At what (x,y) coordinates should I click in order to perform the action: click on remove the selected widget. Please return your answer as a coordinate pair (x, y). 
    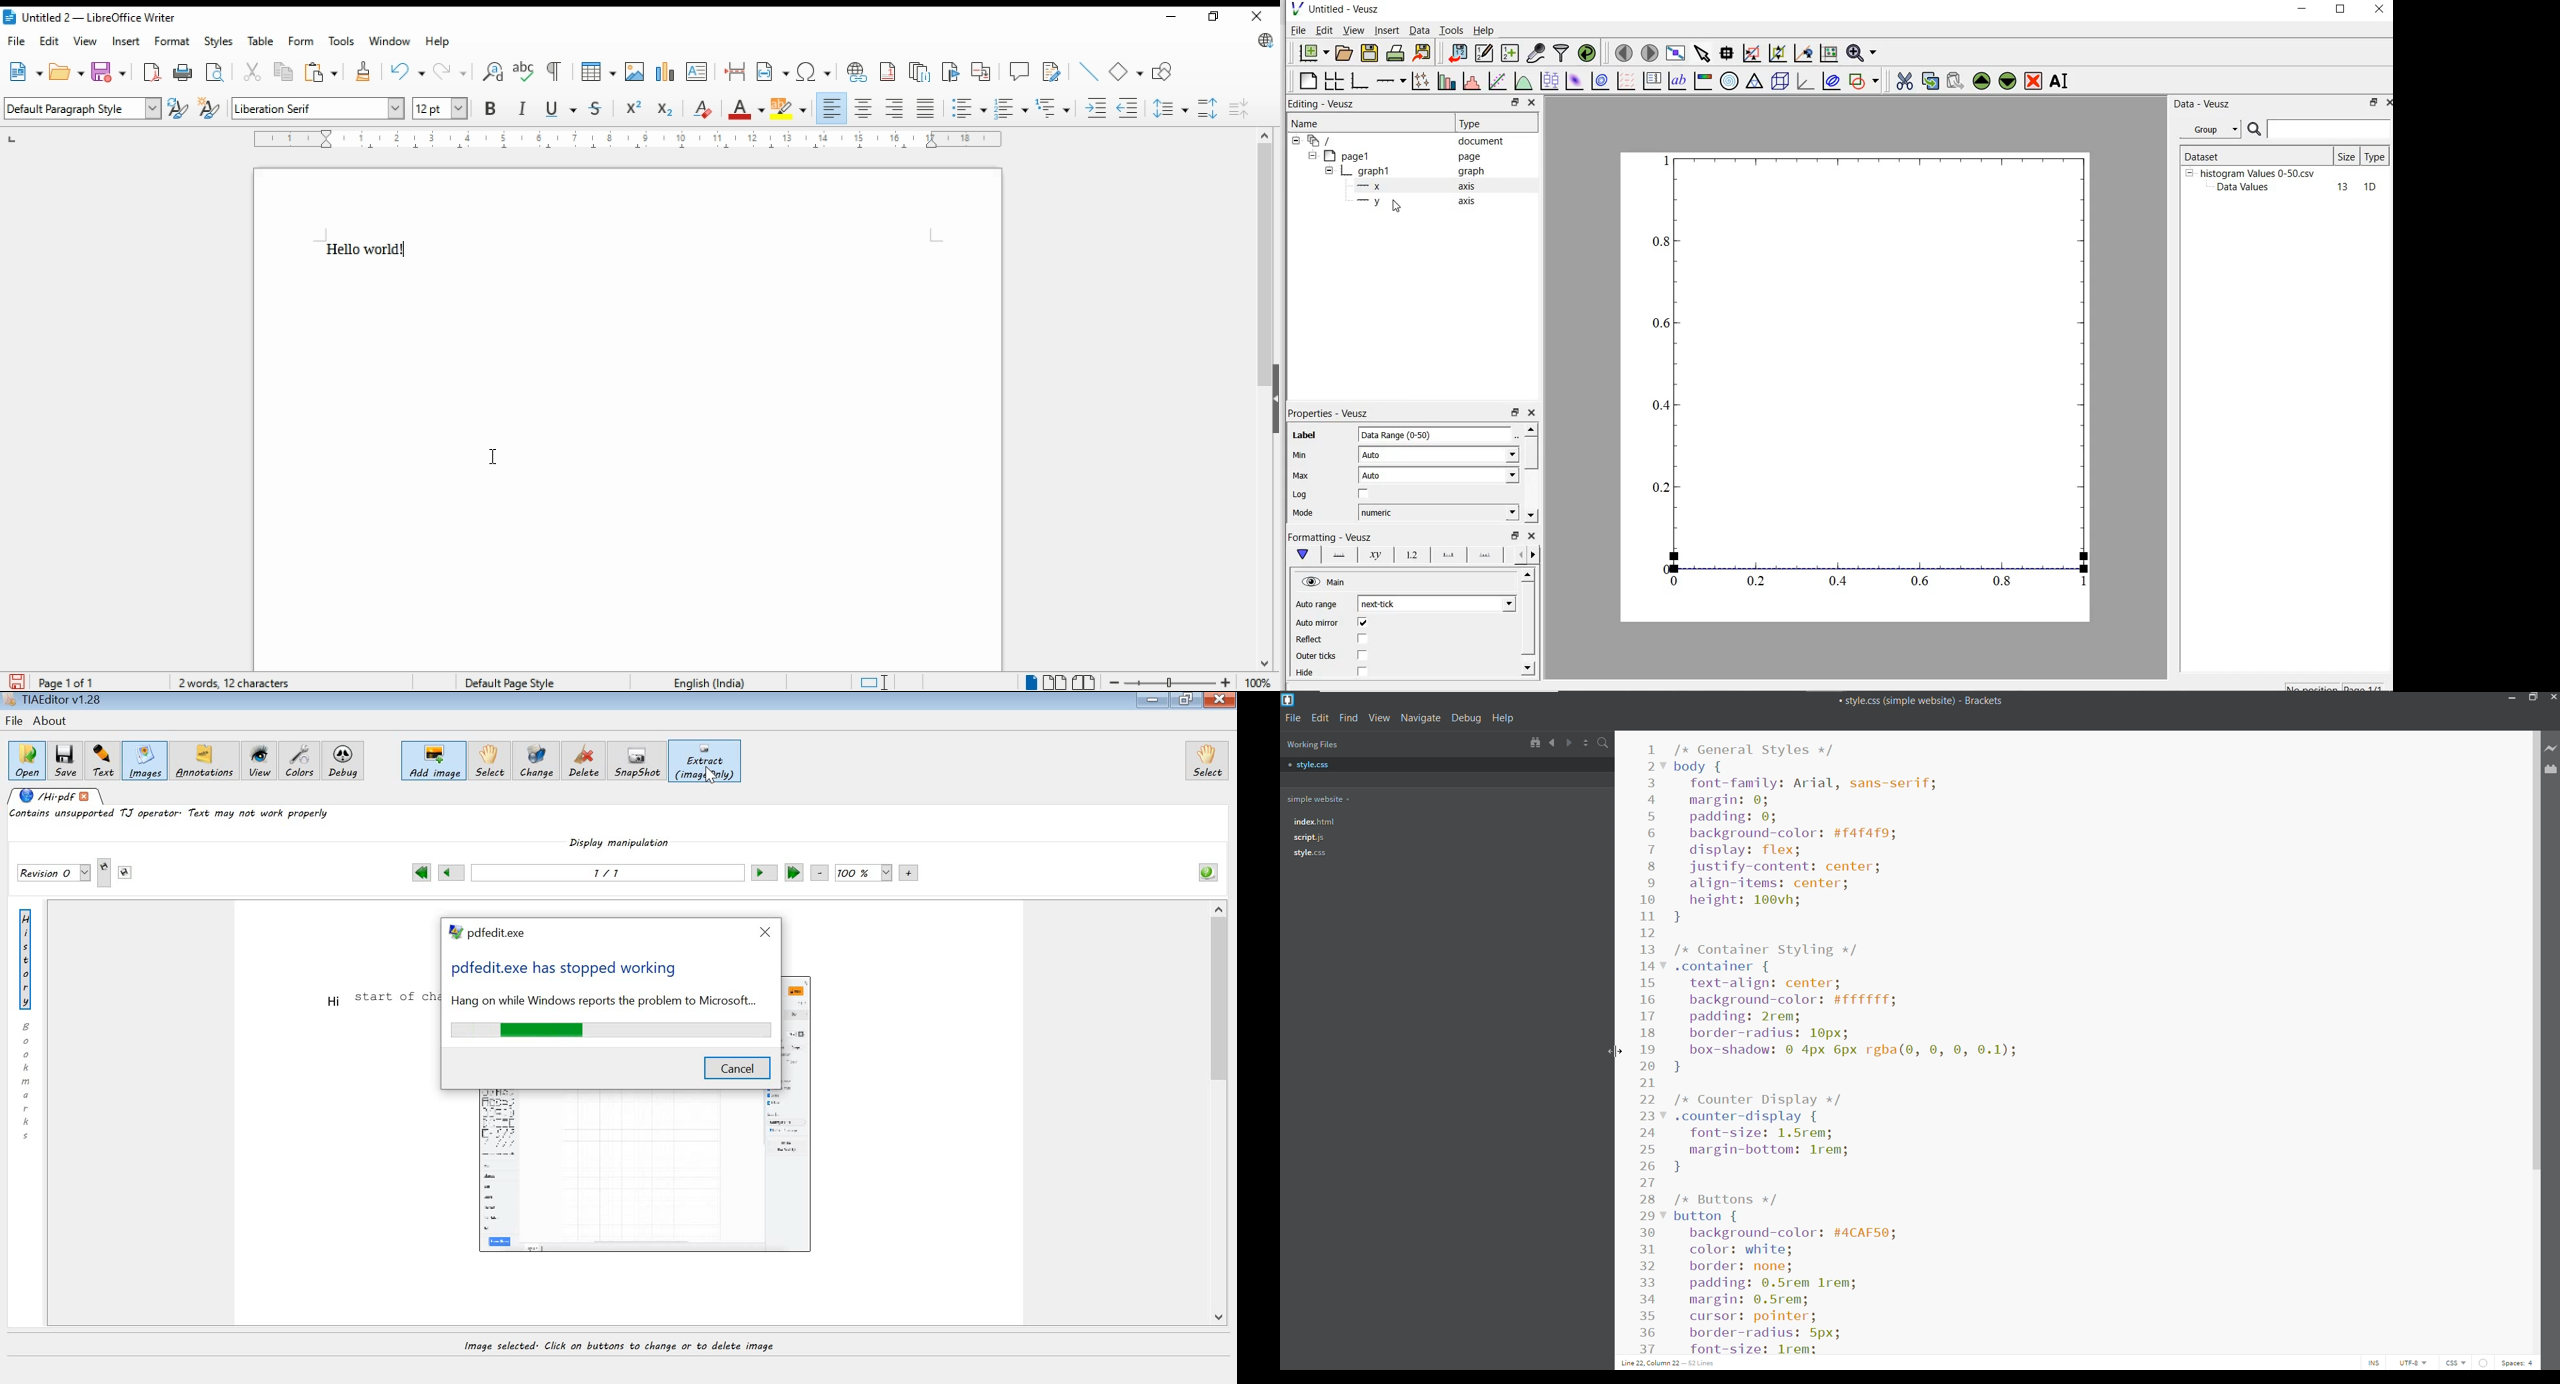
    Looking at the image, I should click on (2033, 82).